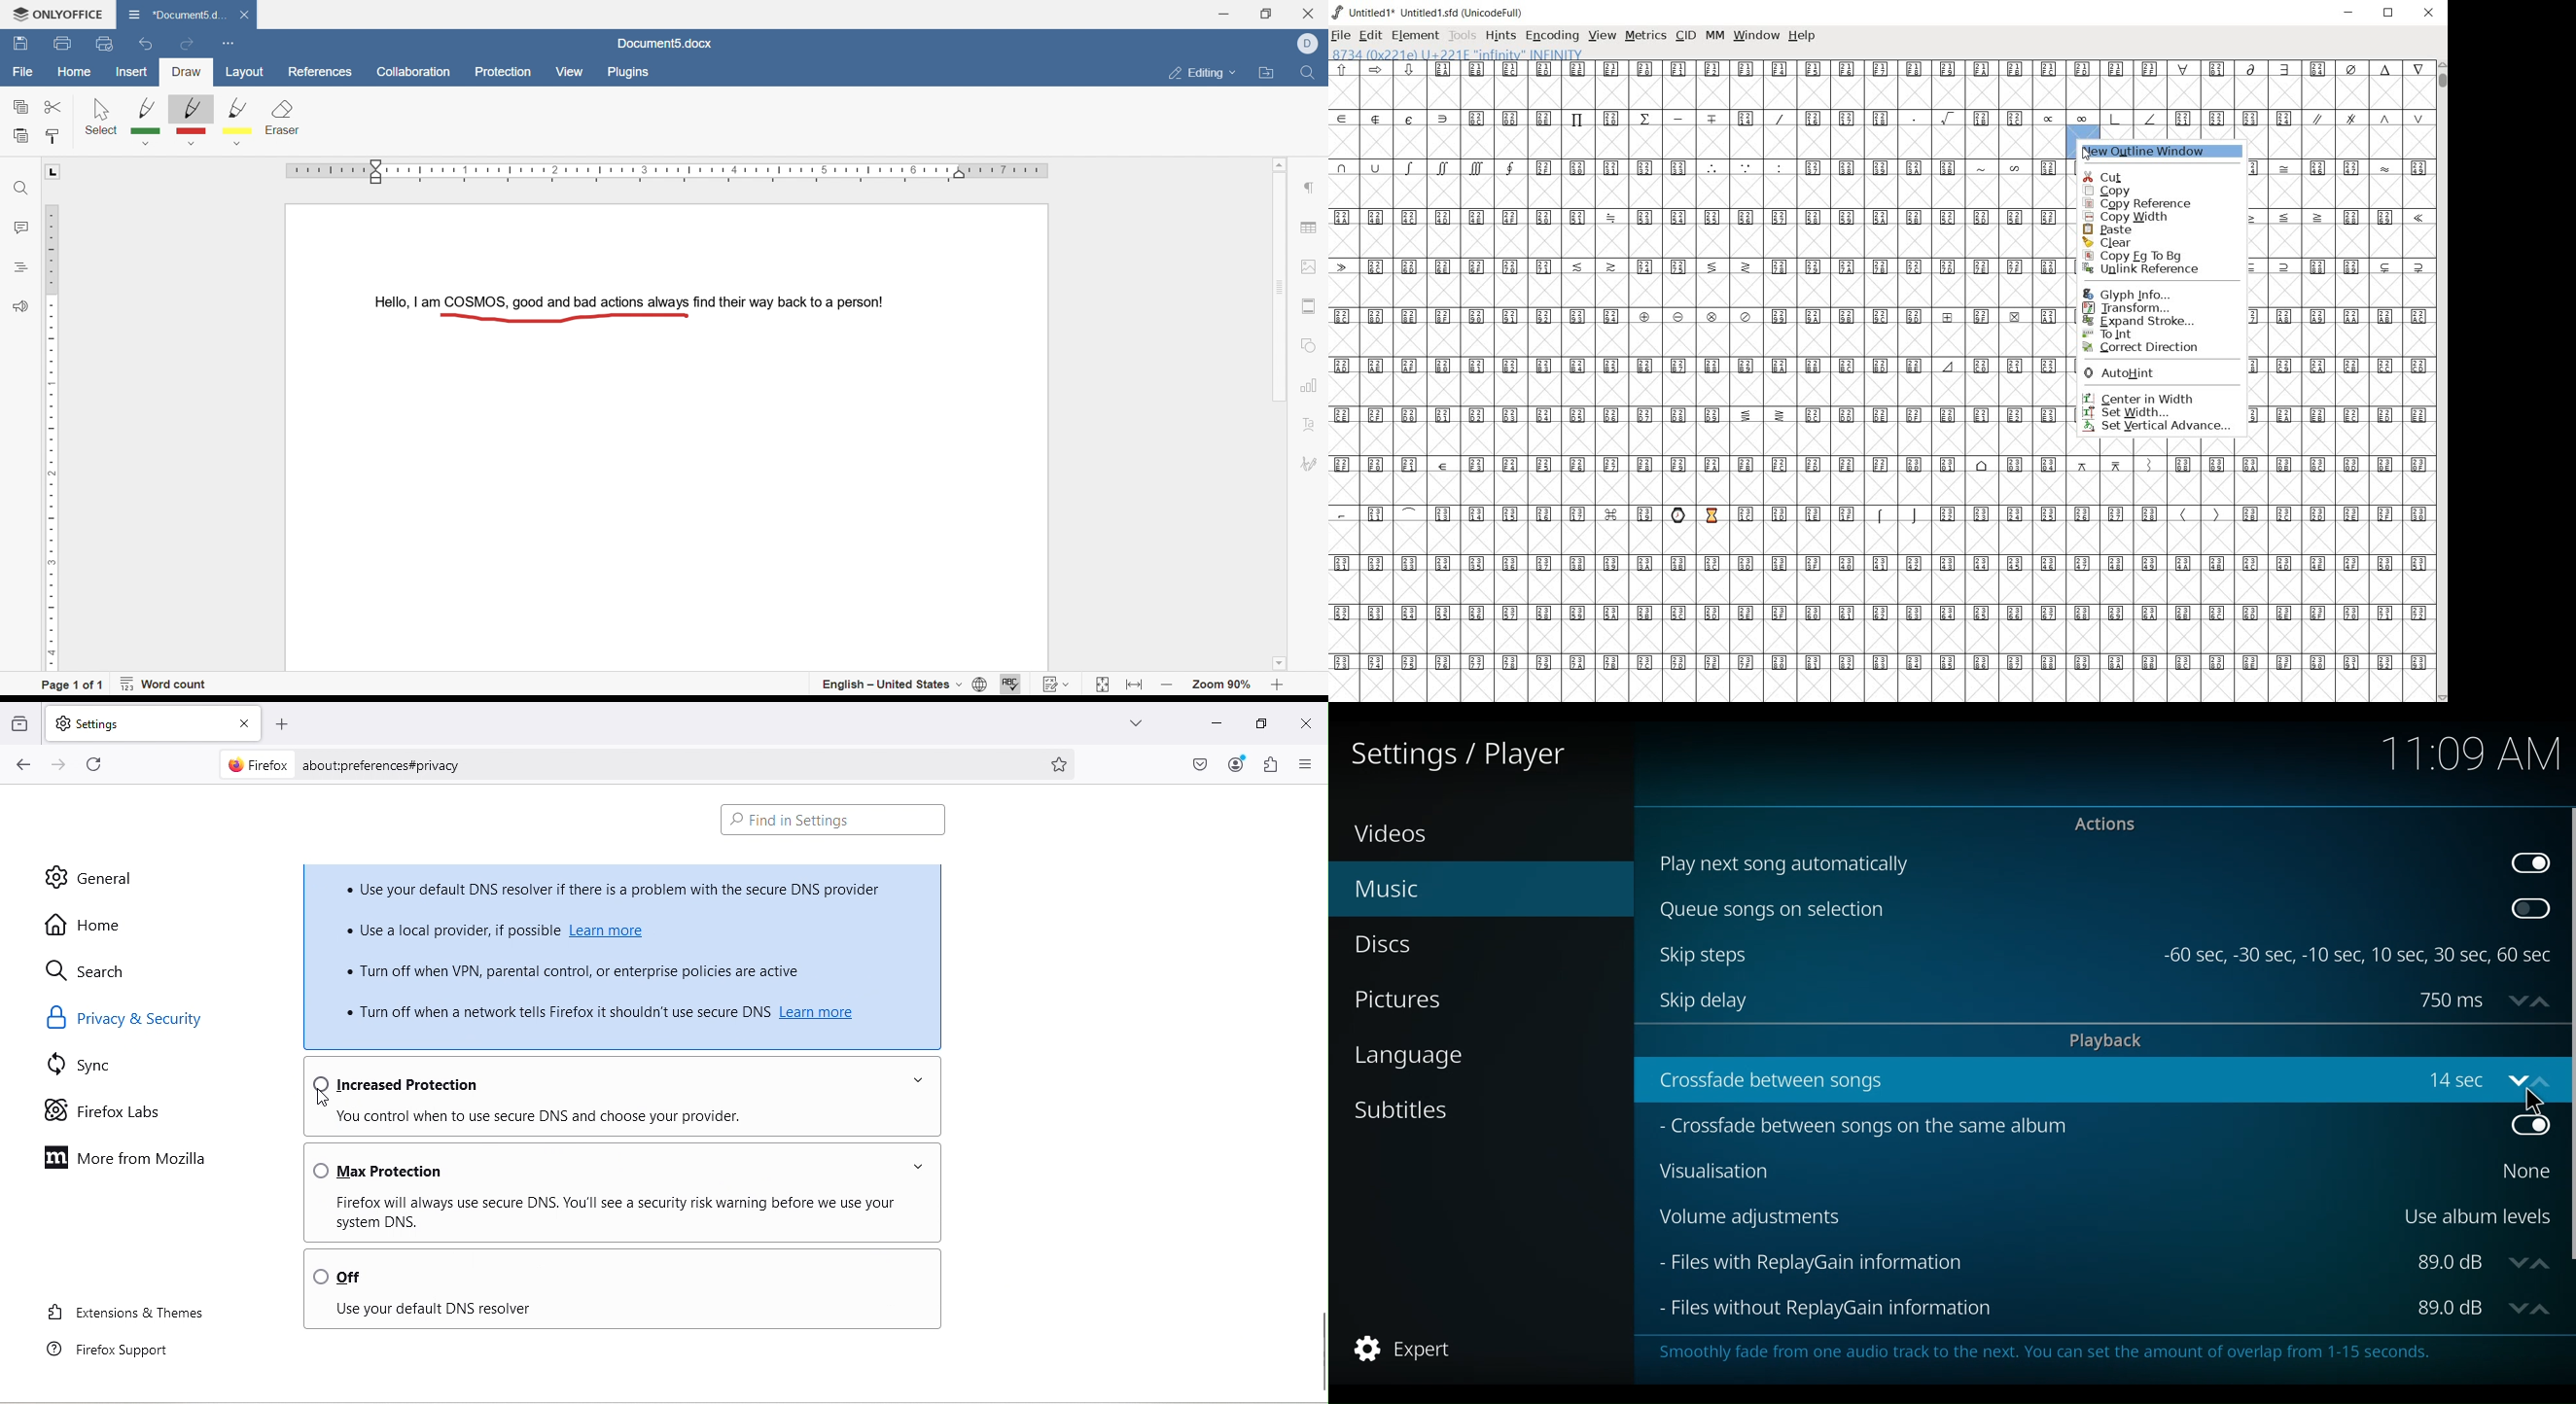 The height and width of the screenshot is (1428, 2576). What do you see at coordinates (414, 73) in the screenshot?
I see `collaboration` at bounding box center [414, 73].